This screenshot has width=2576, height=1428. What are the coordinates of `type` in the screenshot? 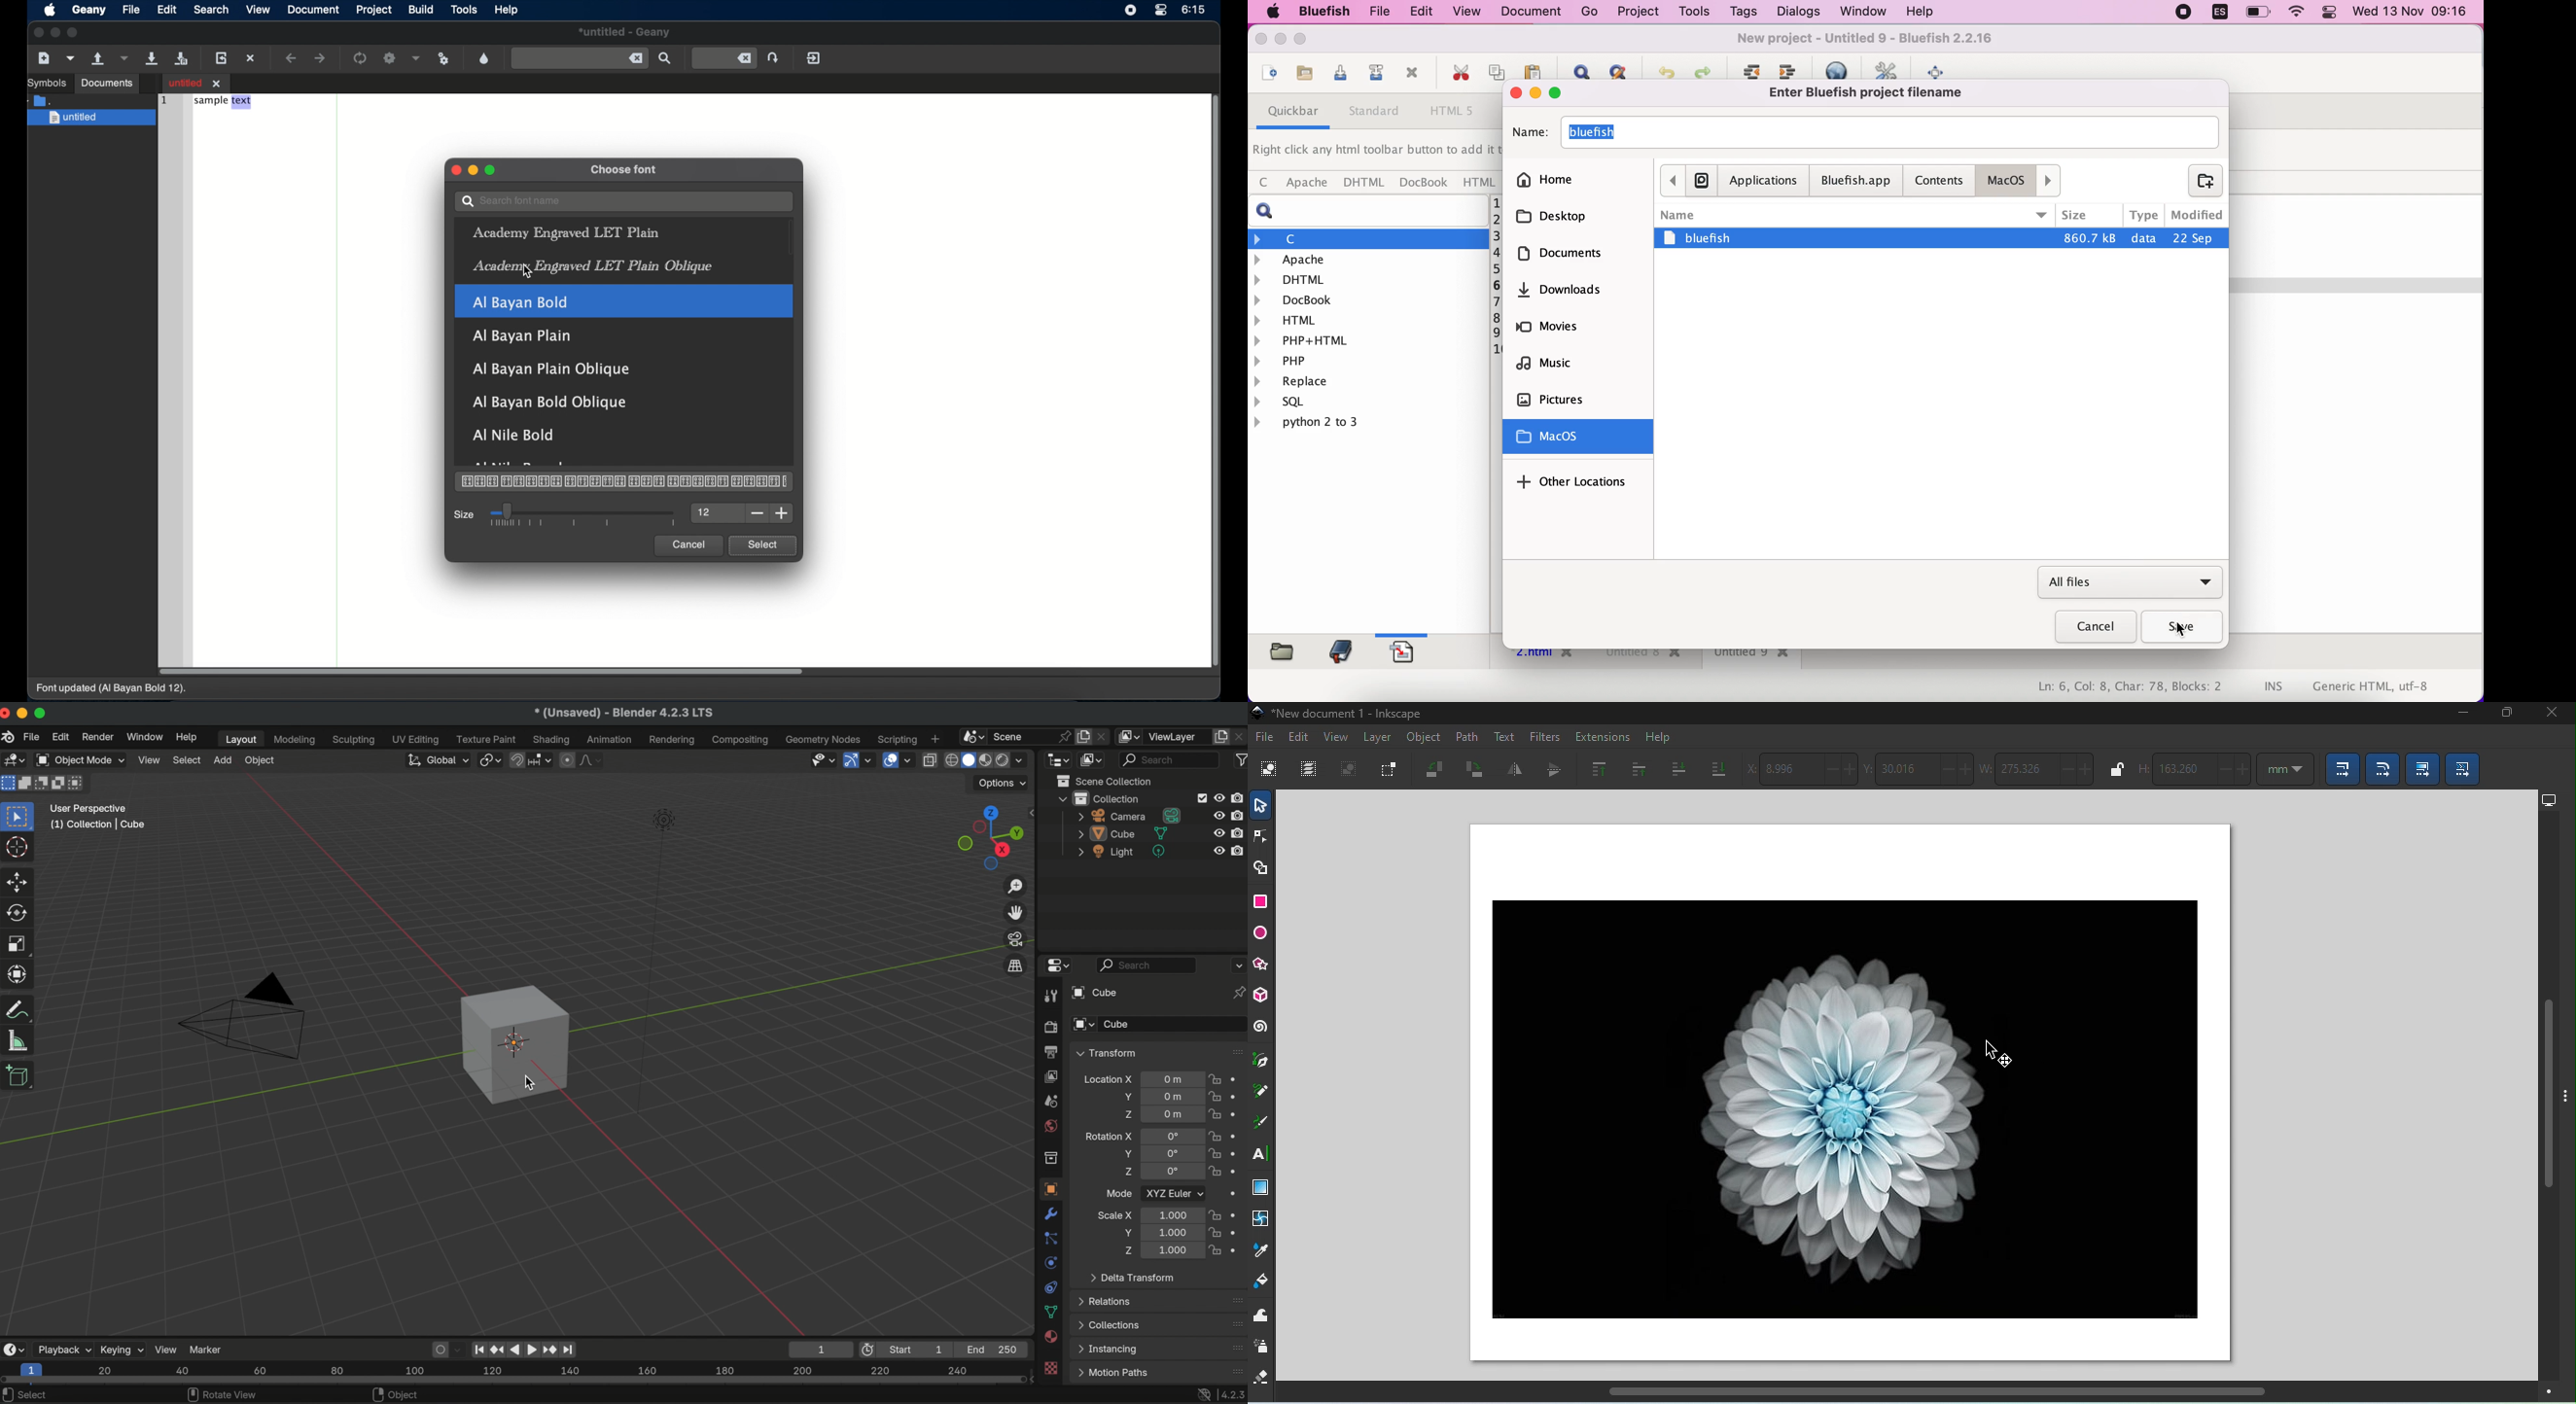 It's located at (2144, 214).